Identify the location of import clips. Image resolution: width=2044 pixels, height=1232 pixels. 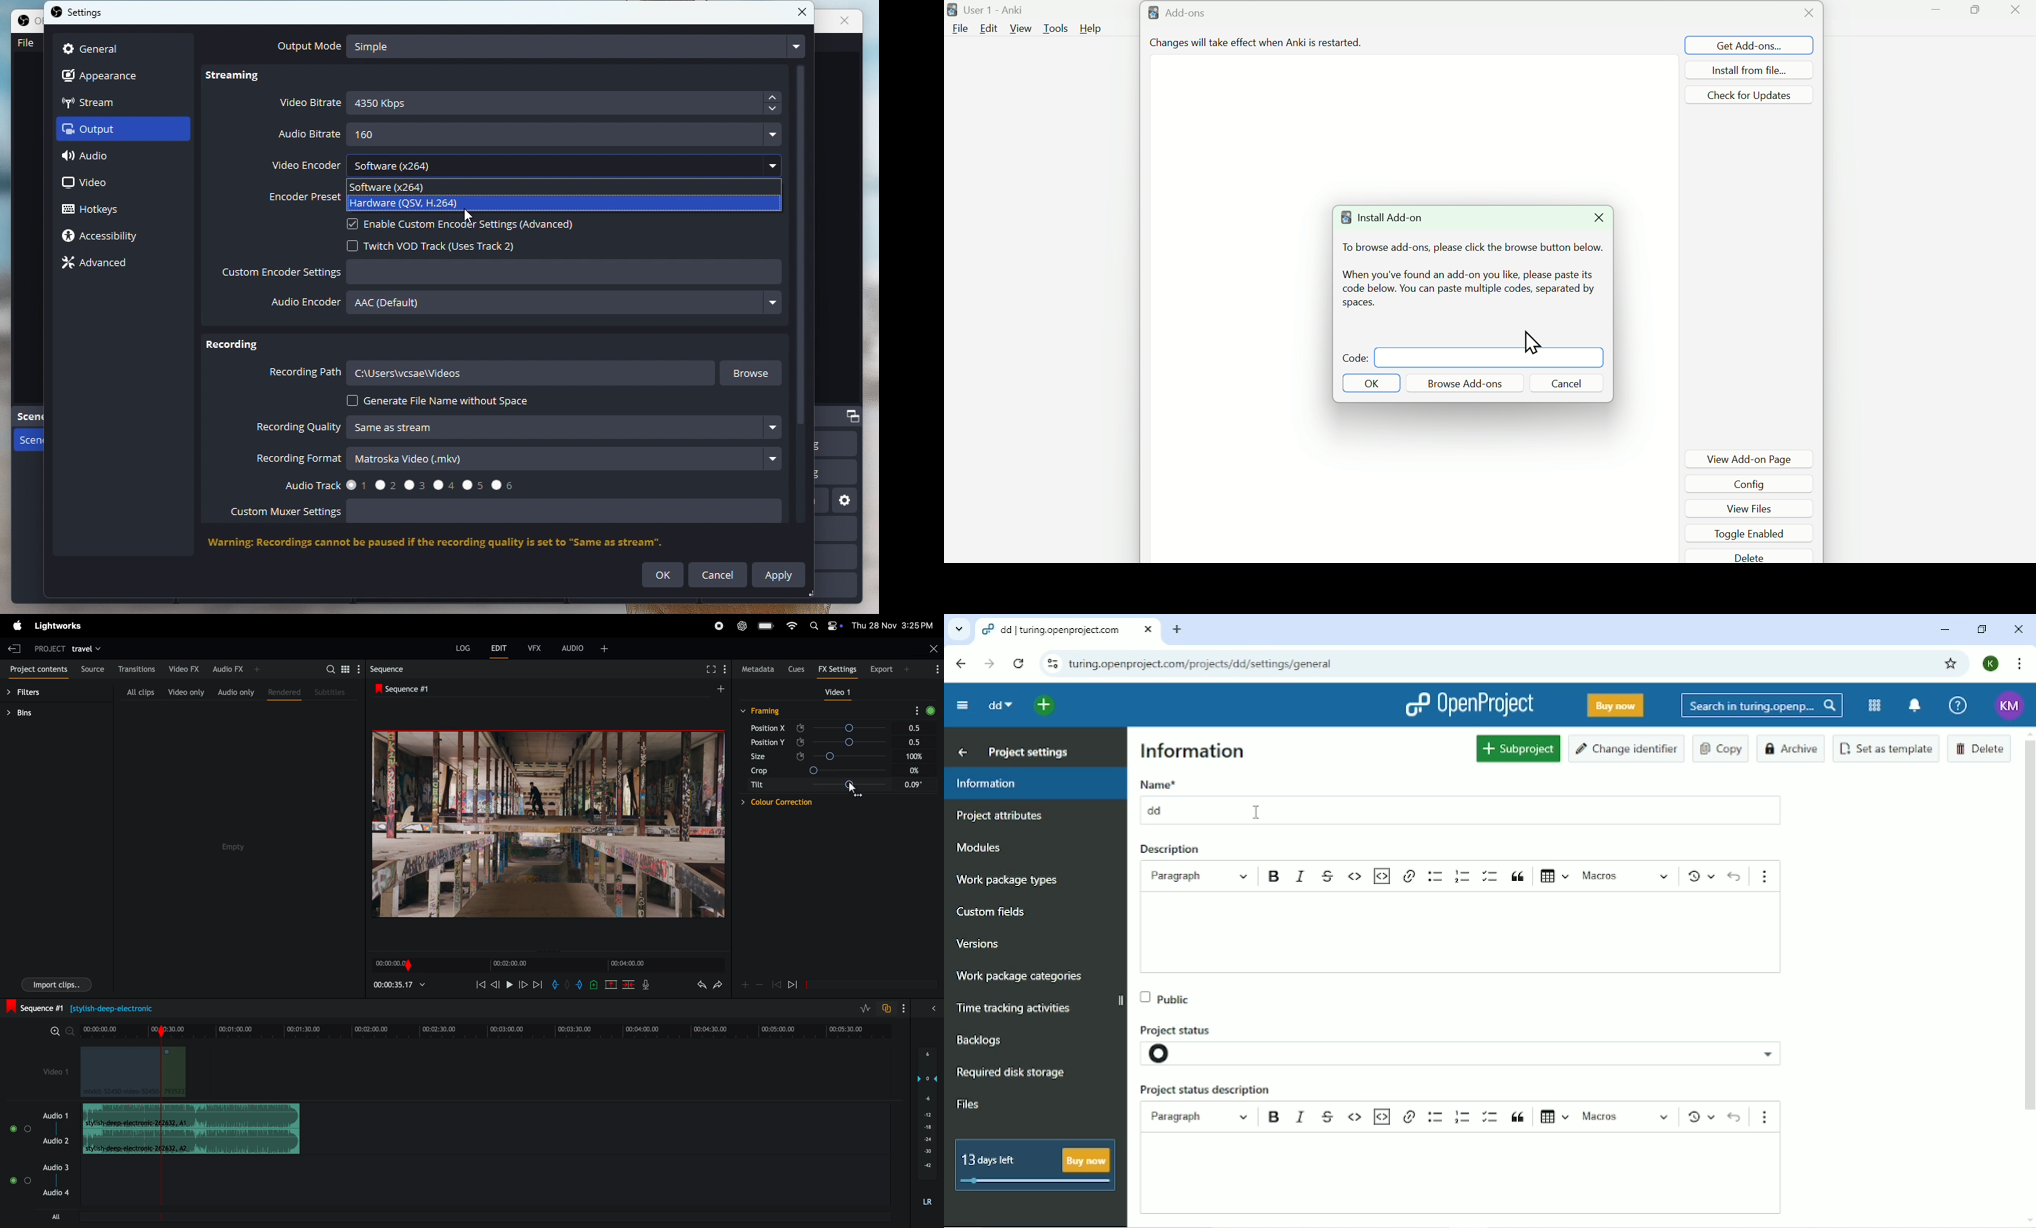
(52, 986).